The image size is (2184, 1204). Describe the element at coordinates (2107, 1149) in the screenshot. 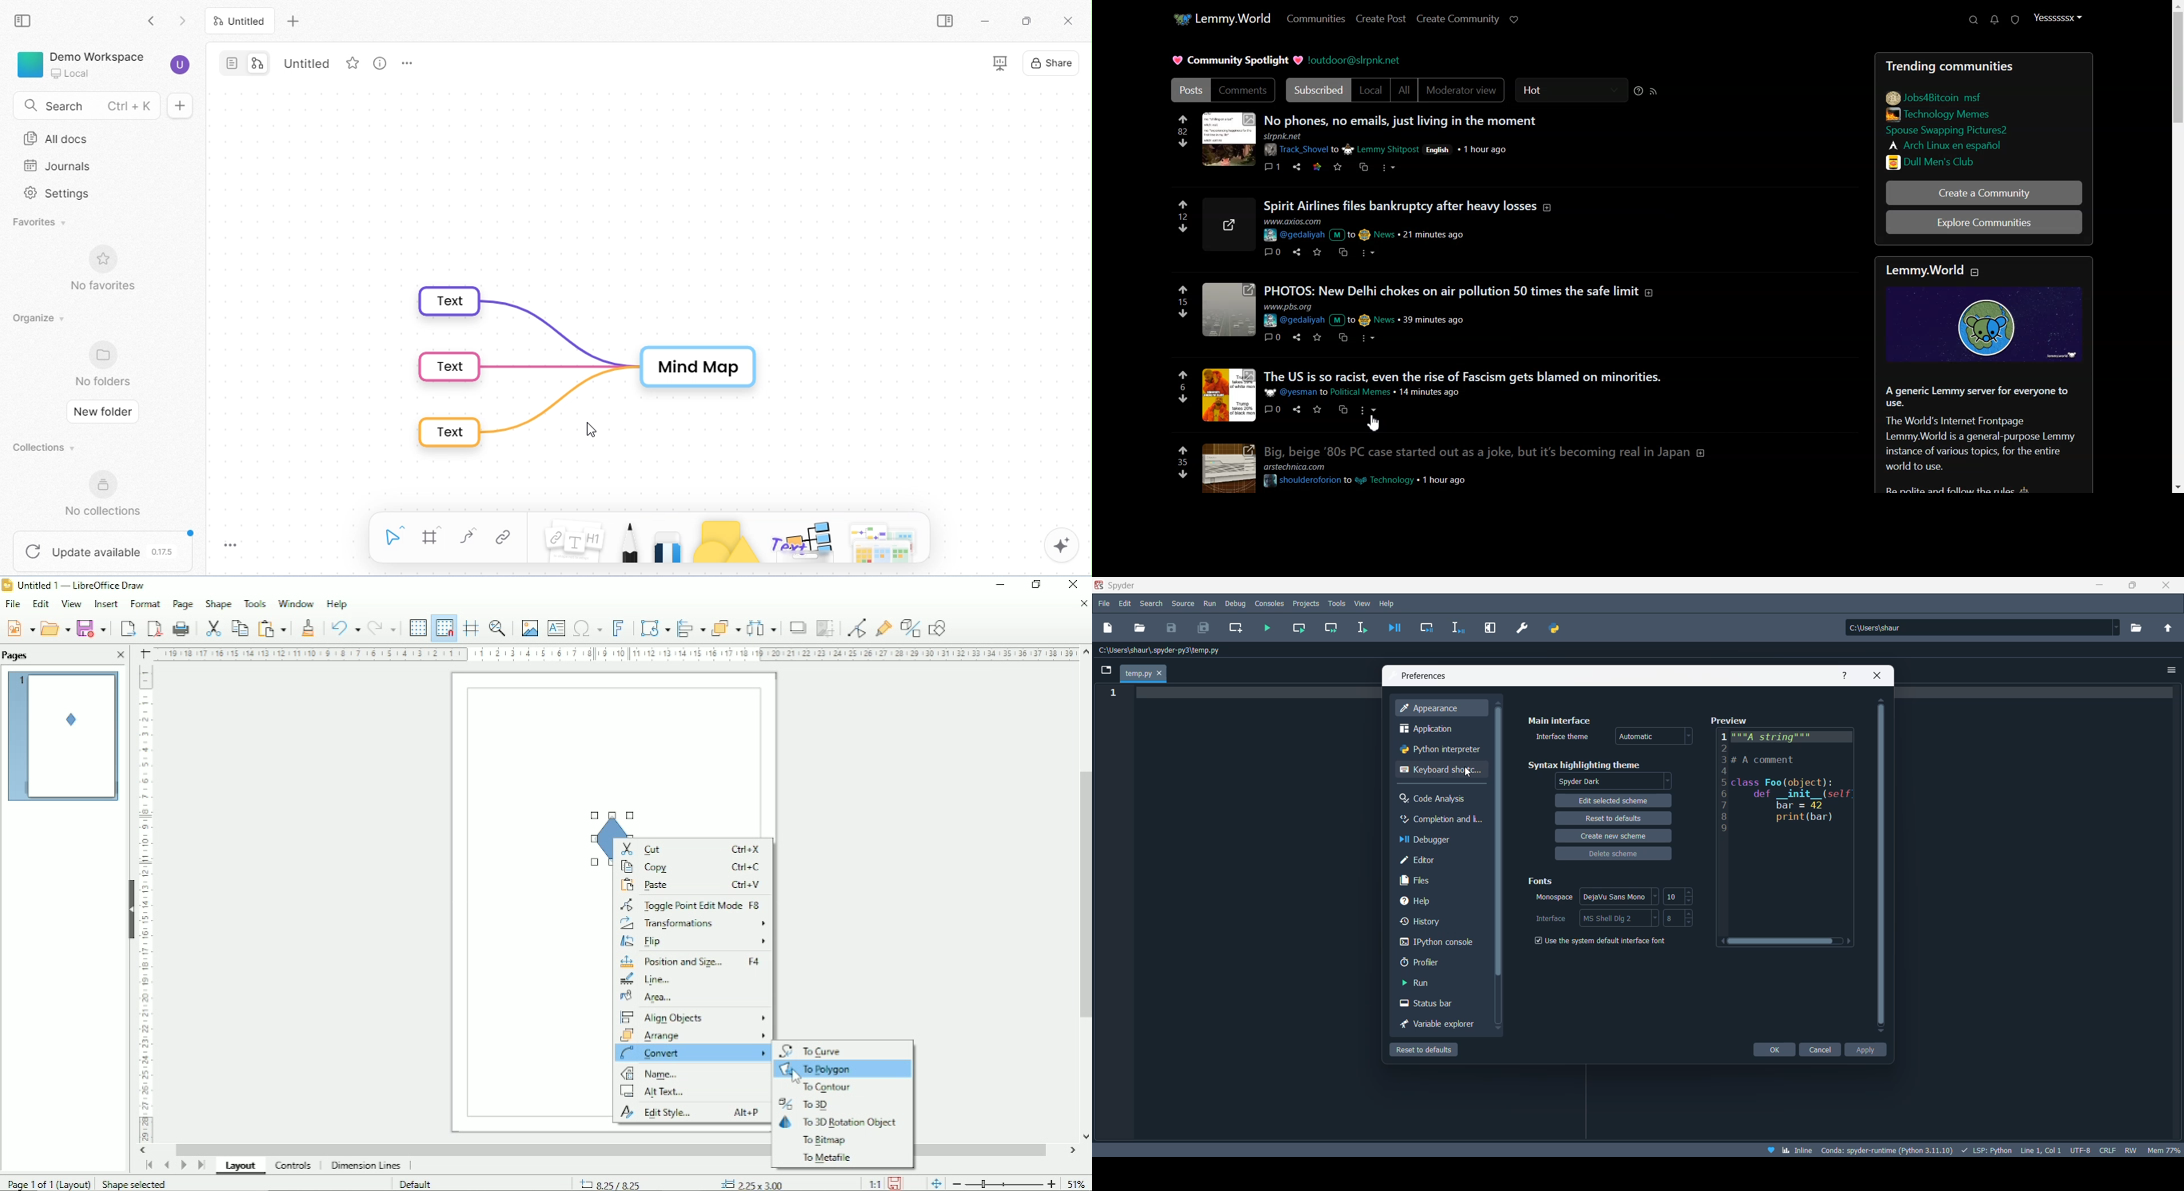

I see `file EOL status` at that location.